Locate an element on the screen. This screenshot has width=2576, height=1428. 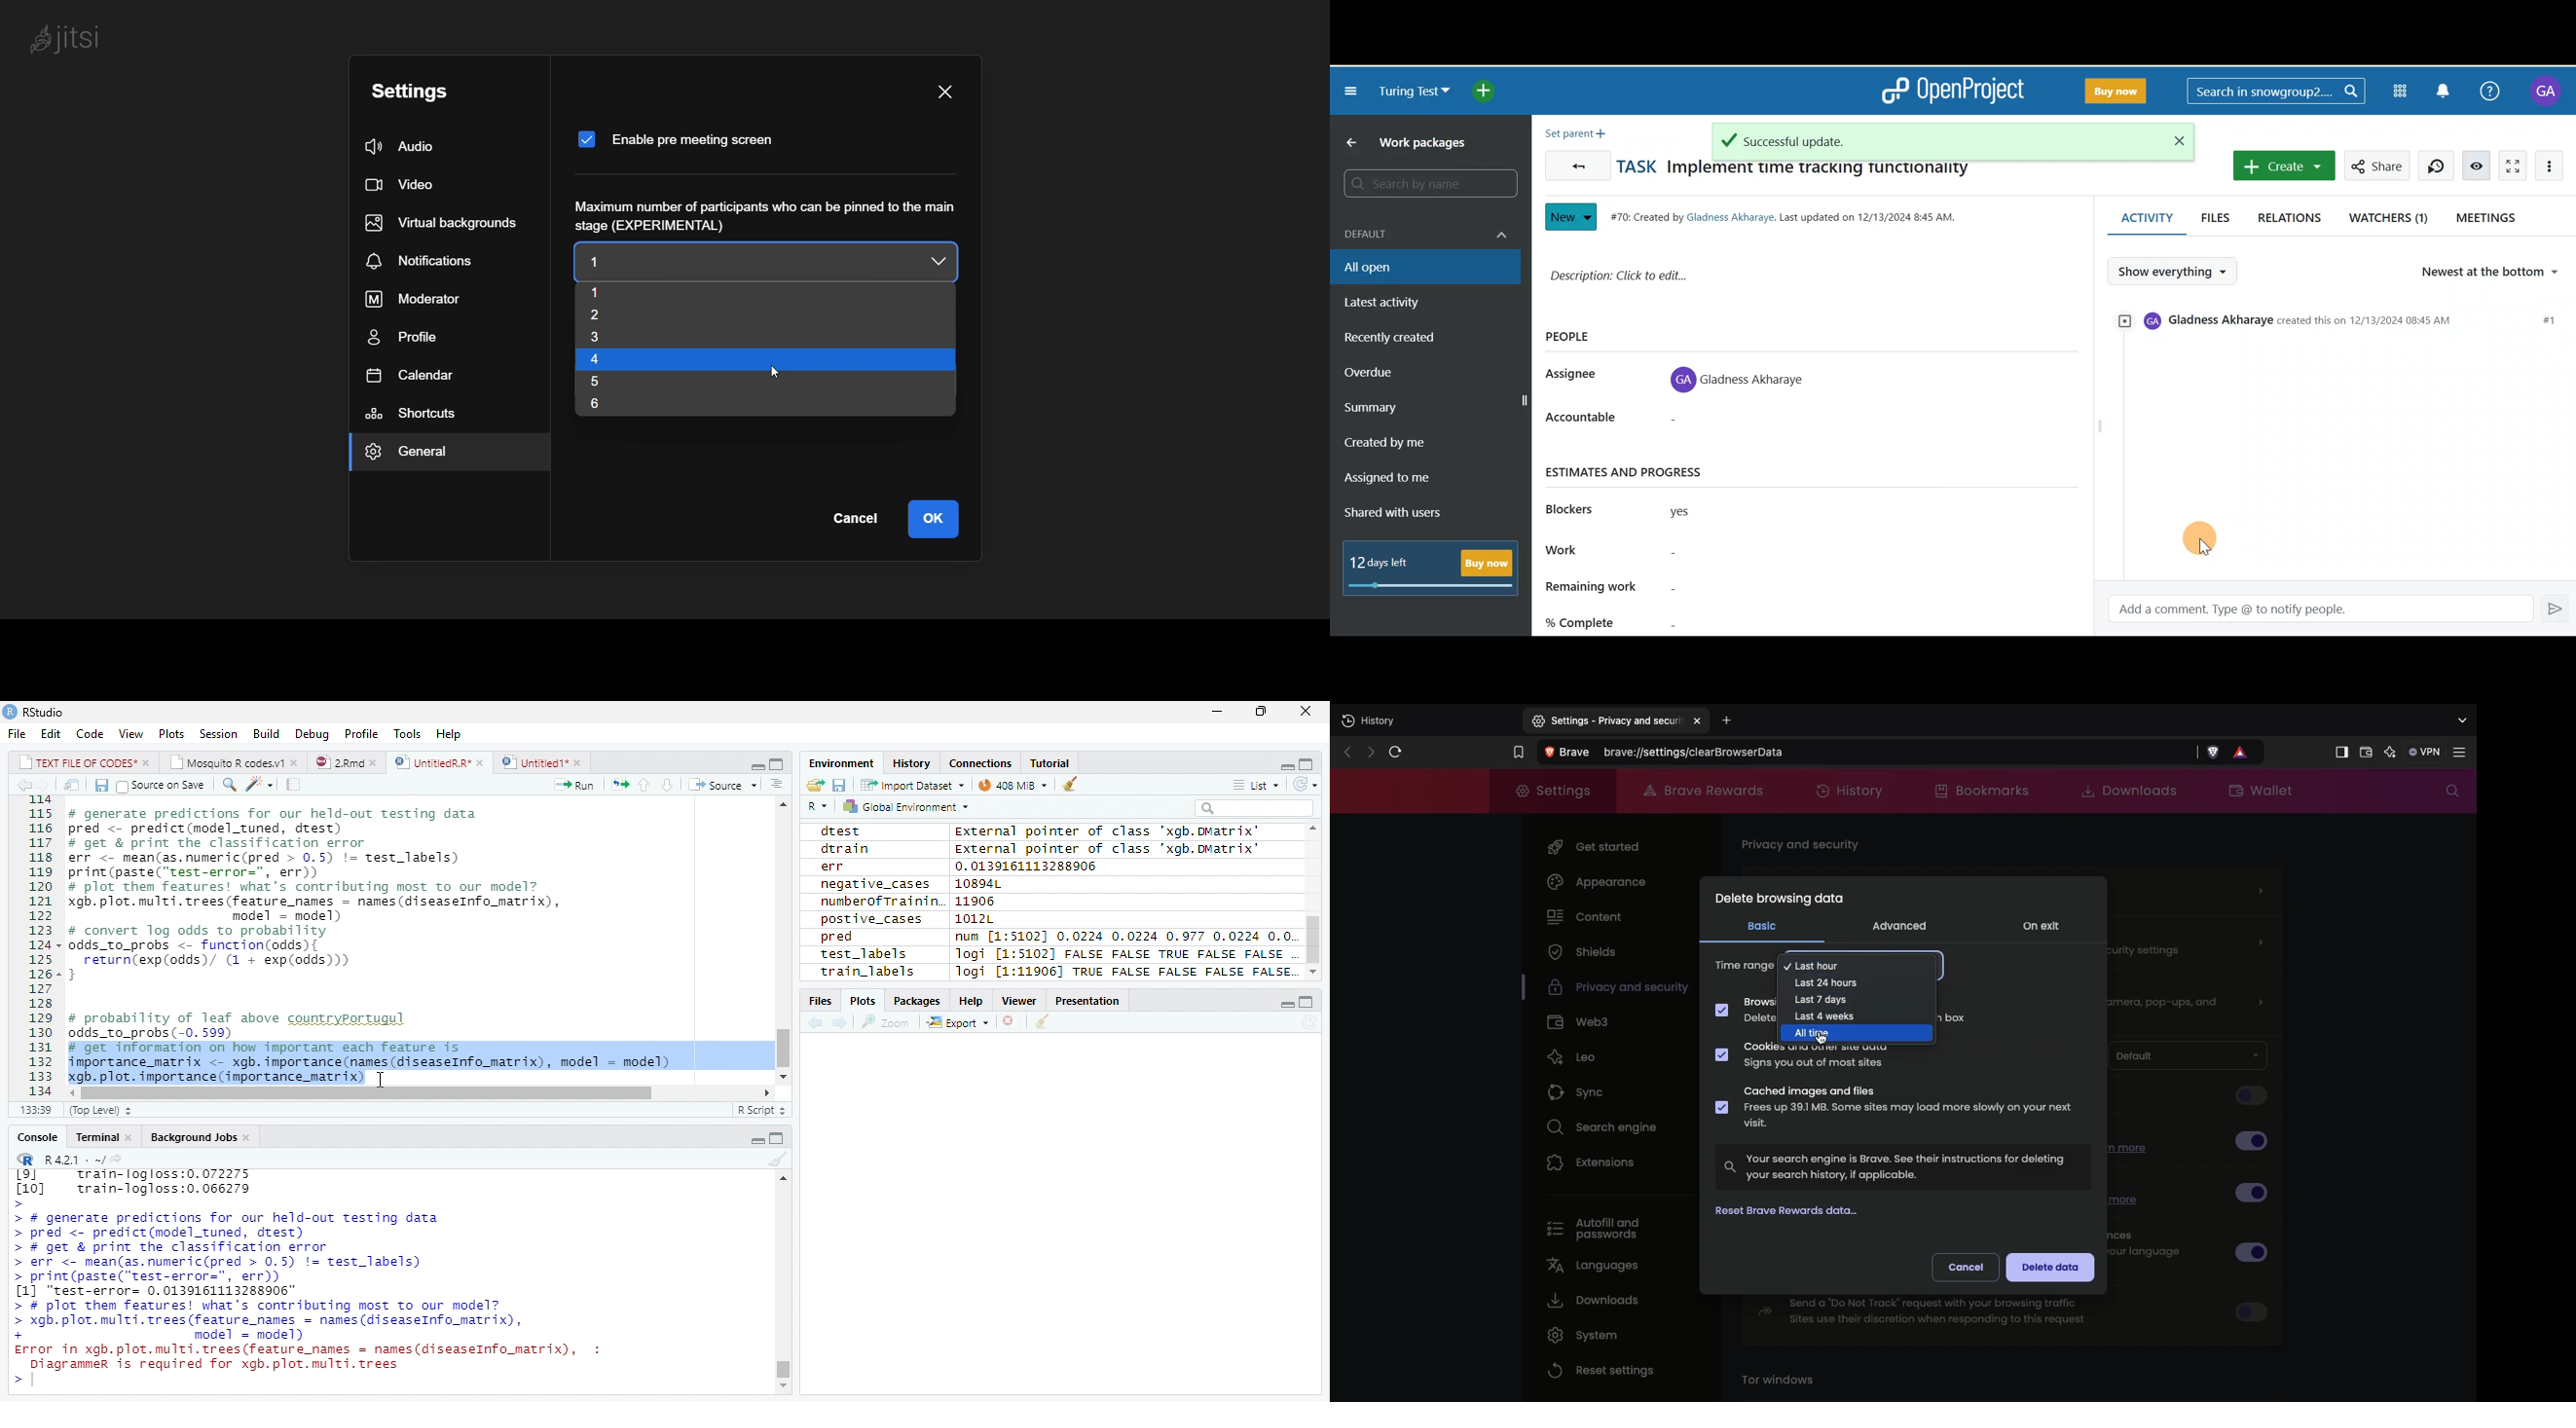
Restore Down is located at coordinates (1260, 712).